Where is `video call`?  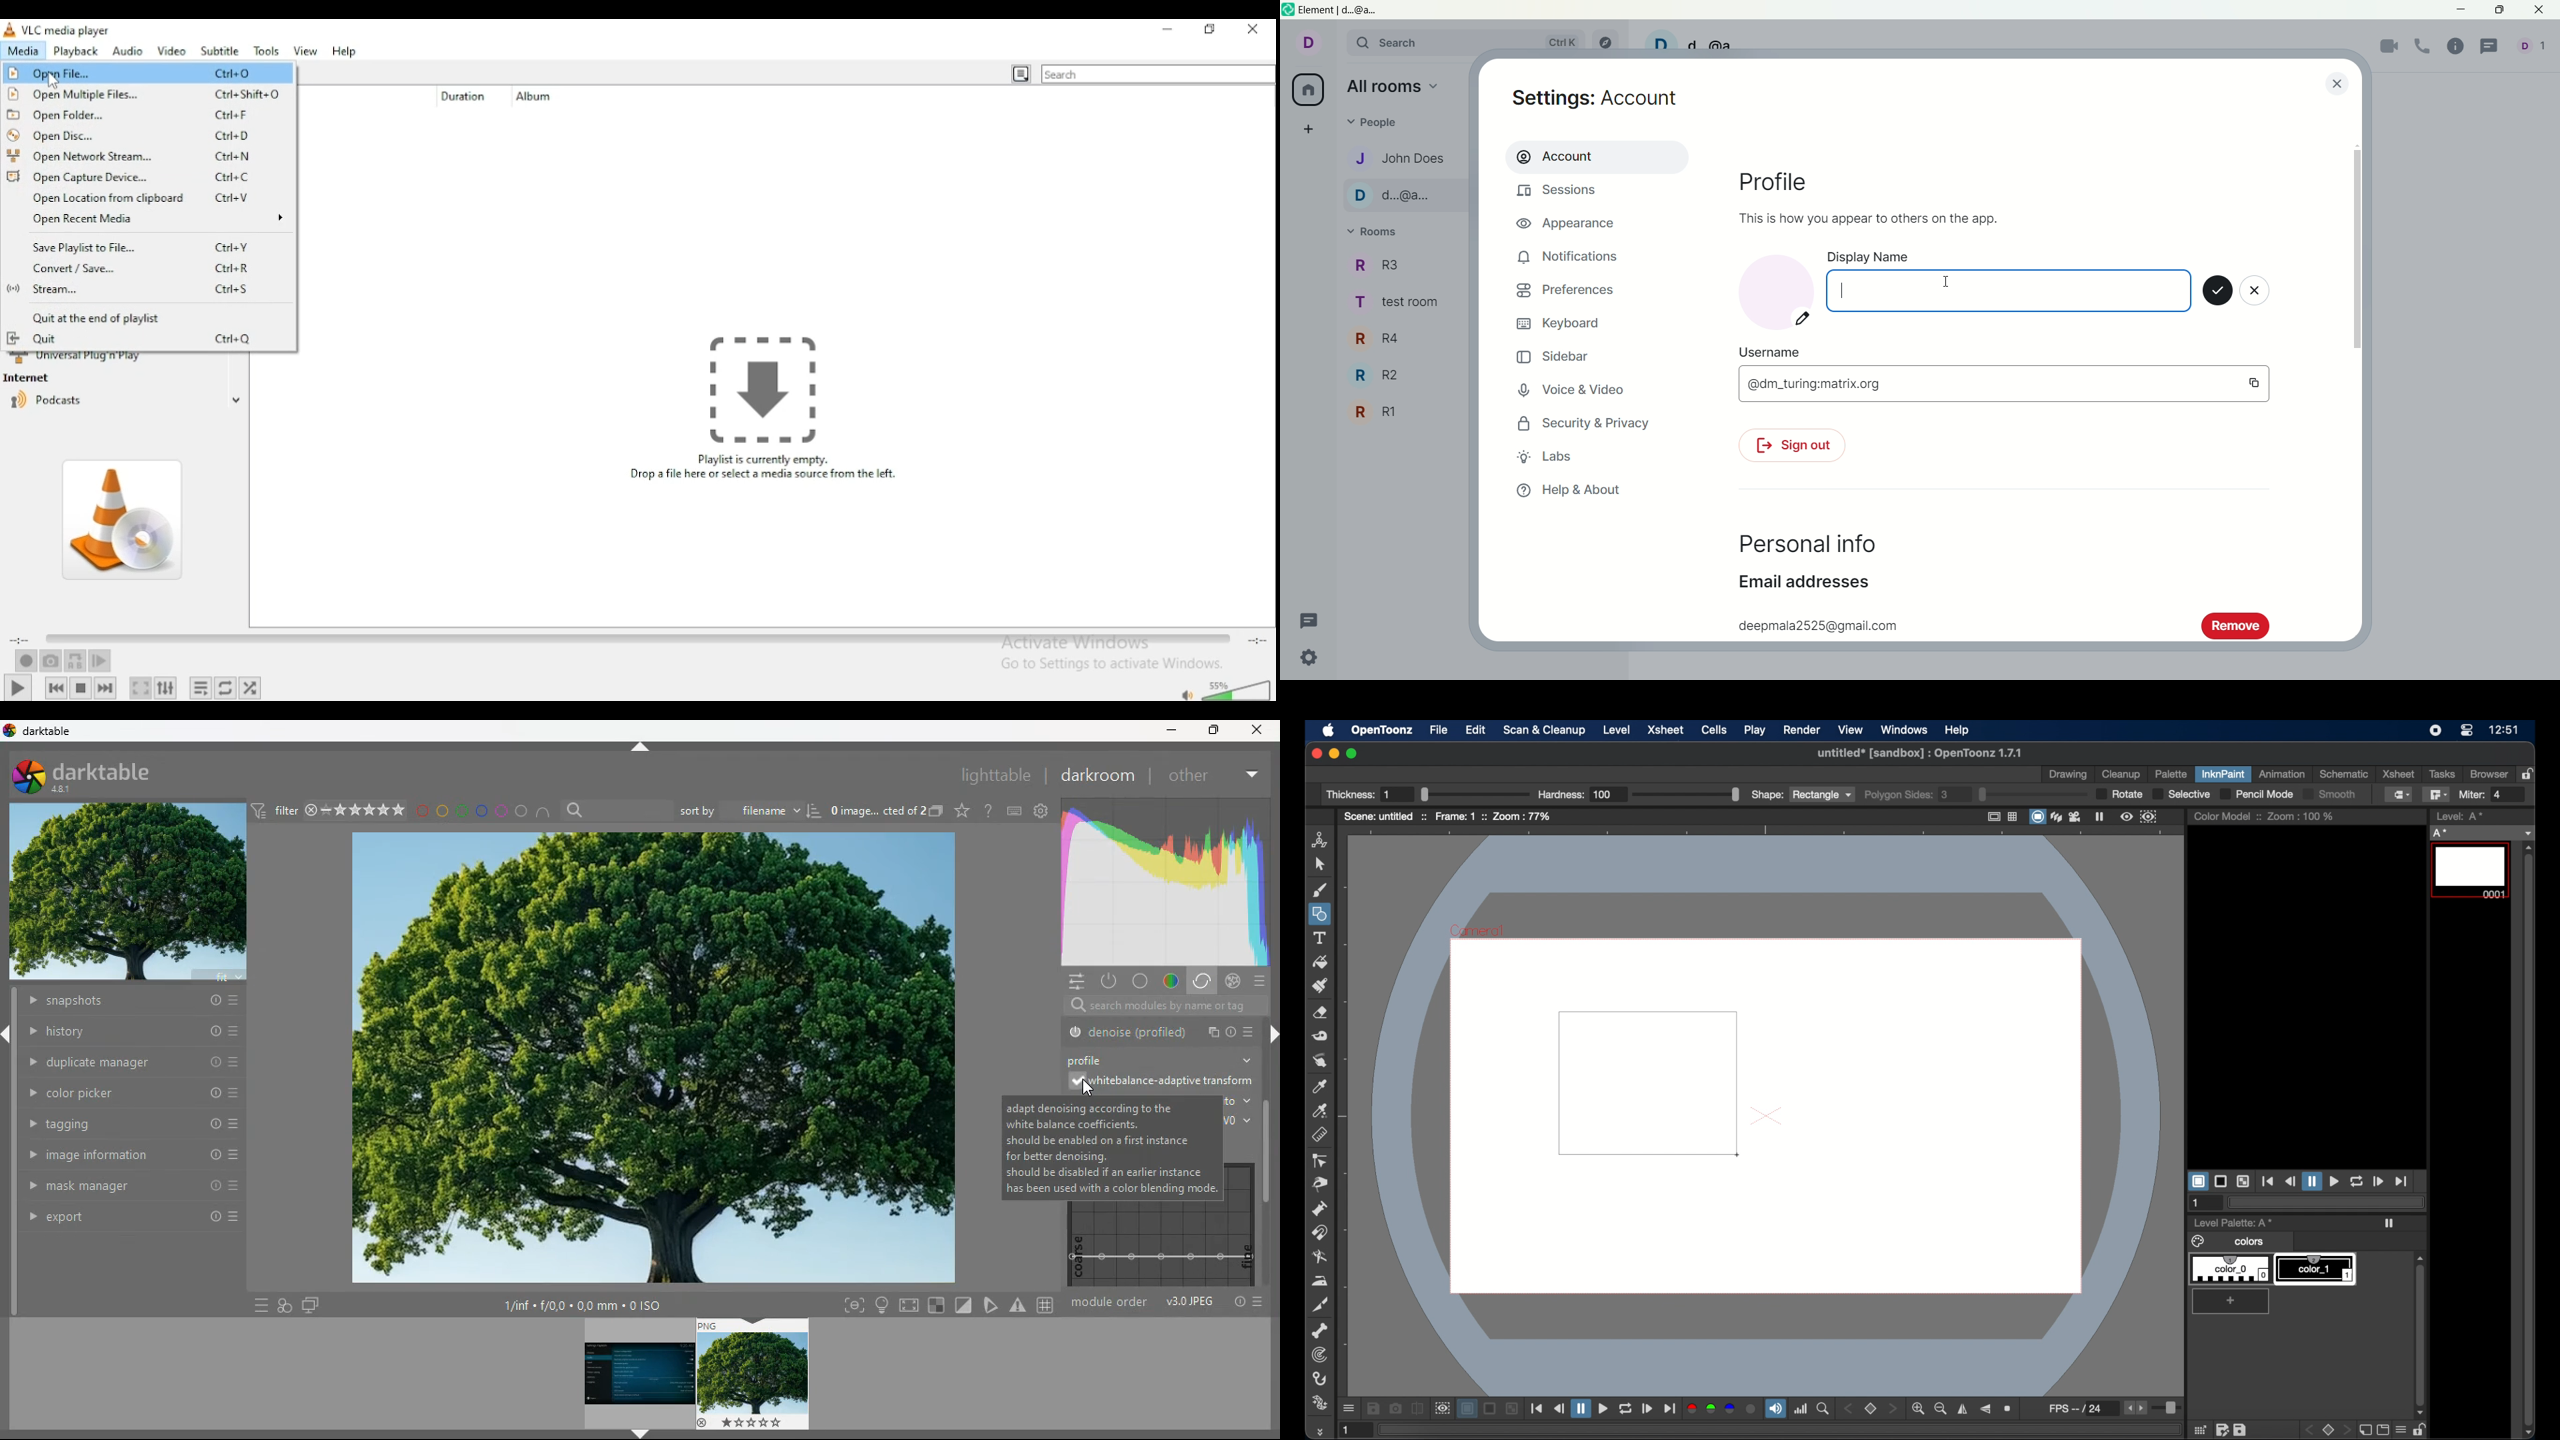
video call is located at coordinates (2390, 48).